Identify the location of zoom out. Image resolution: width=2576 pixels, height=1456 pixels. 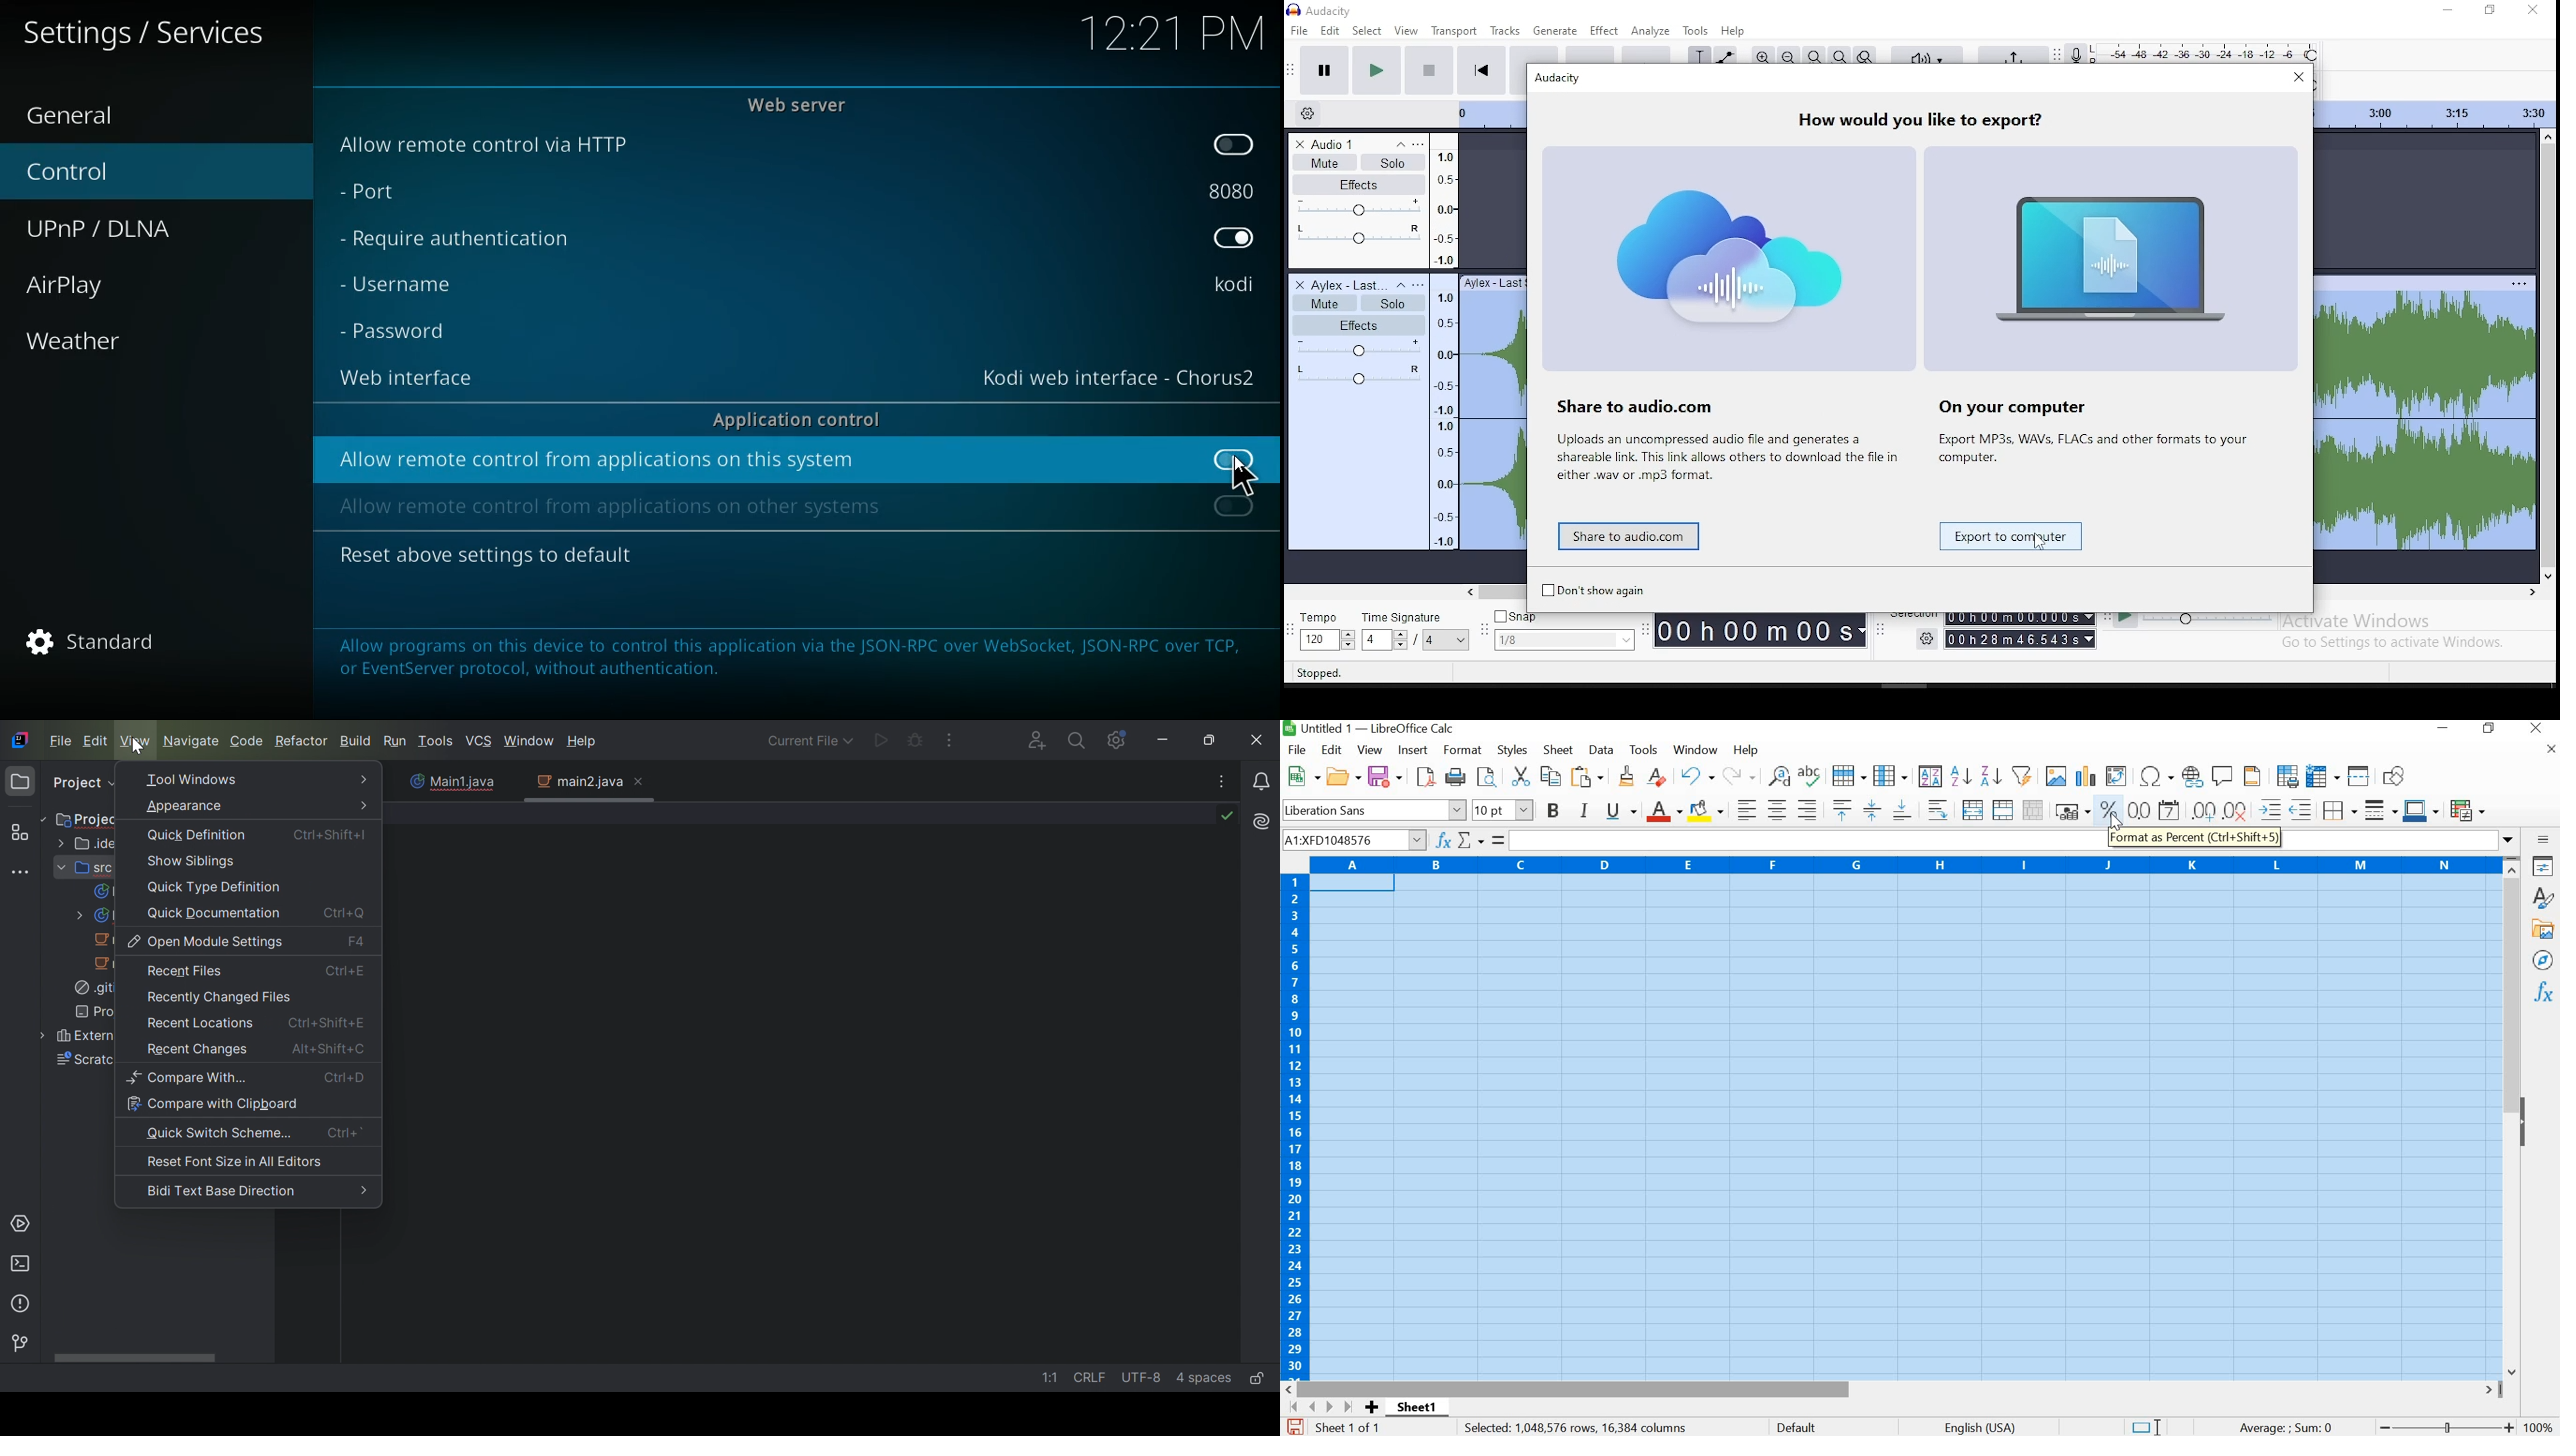
(1787, 53).